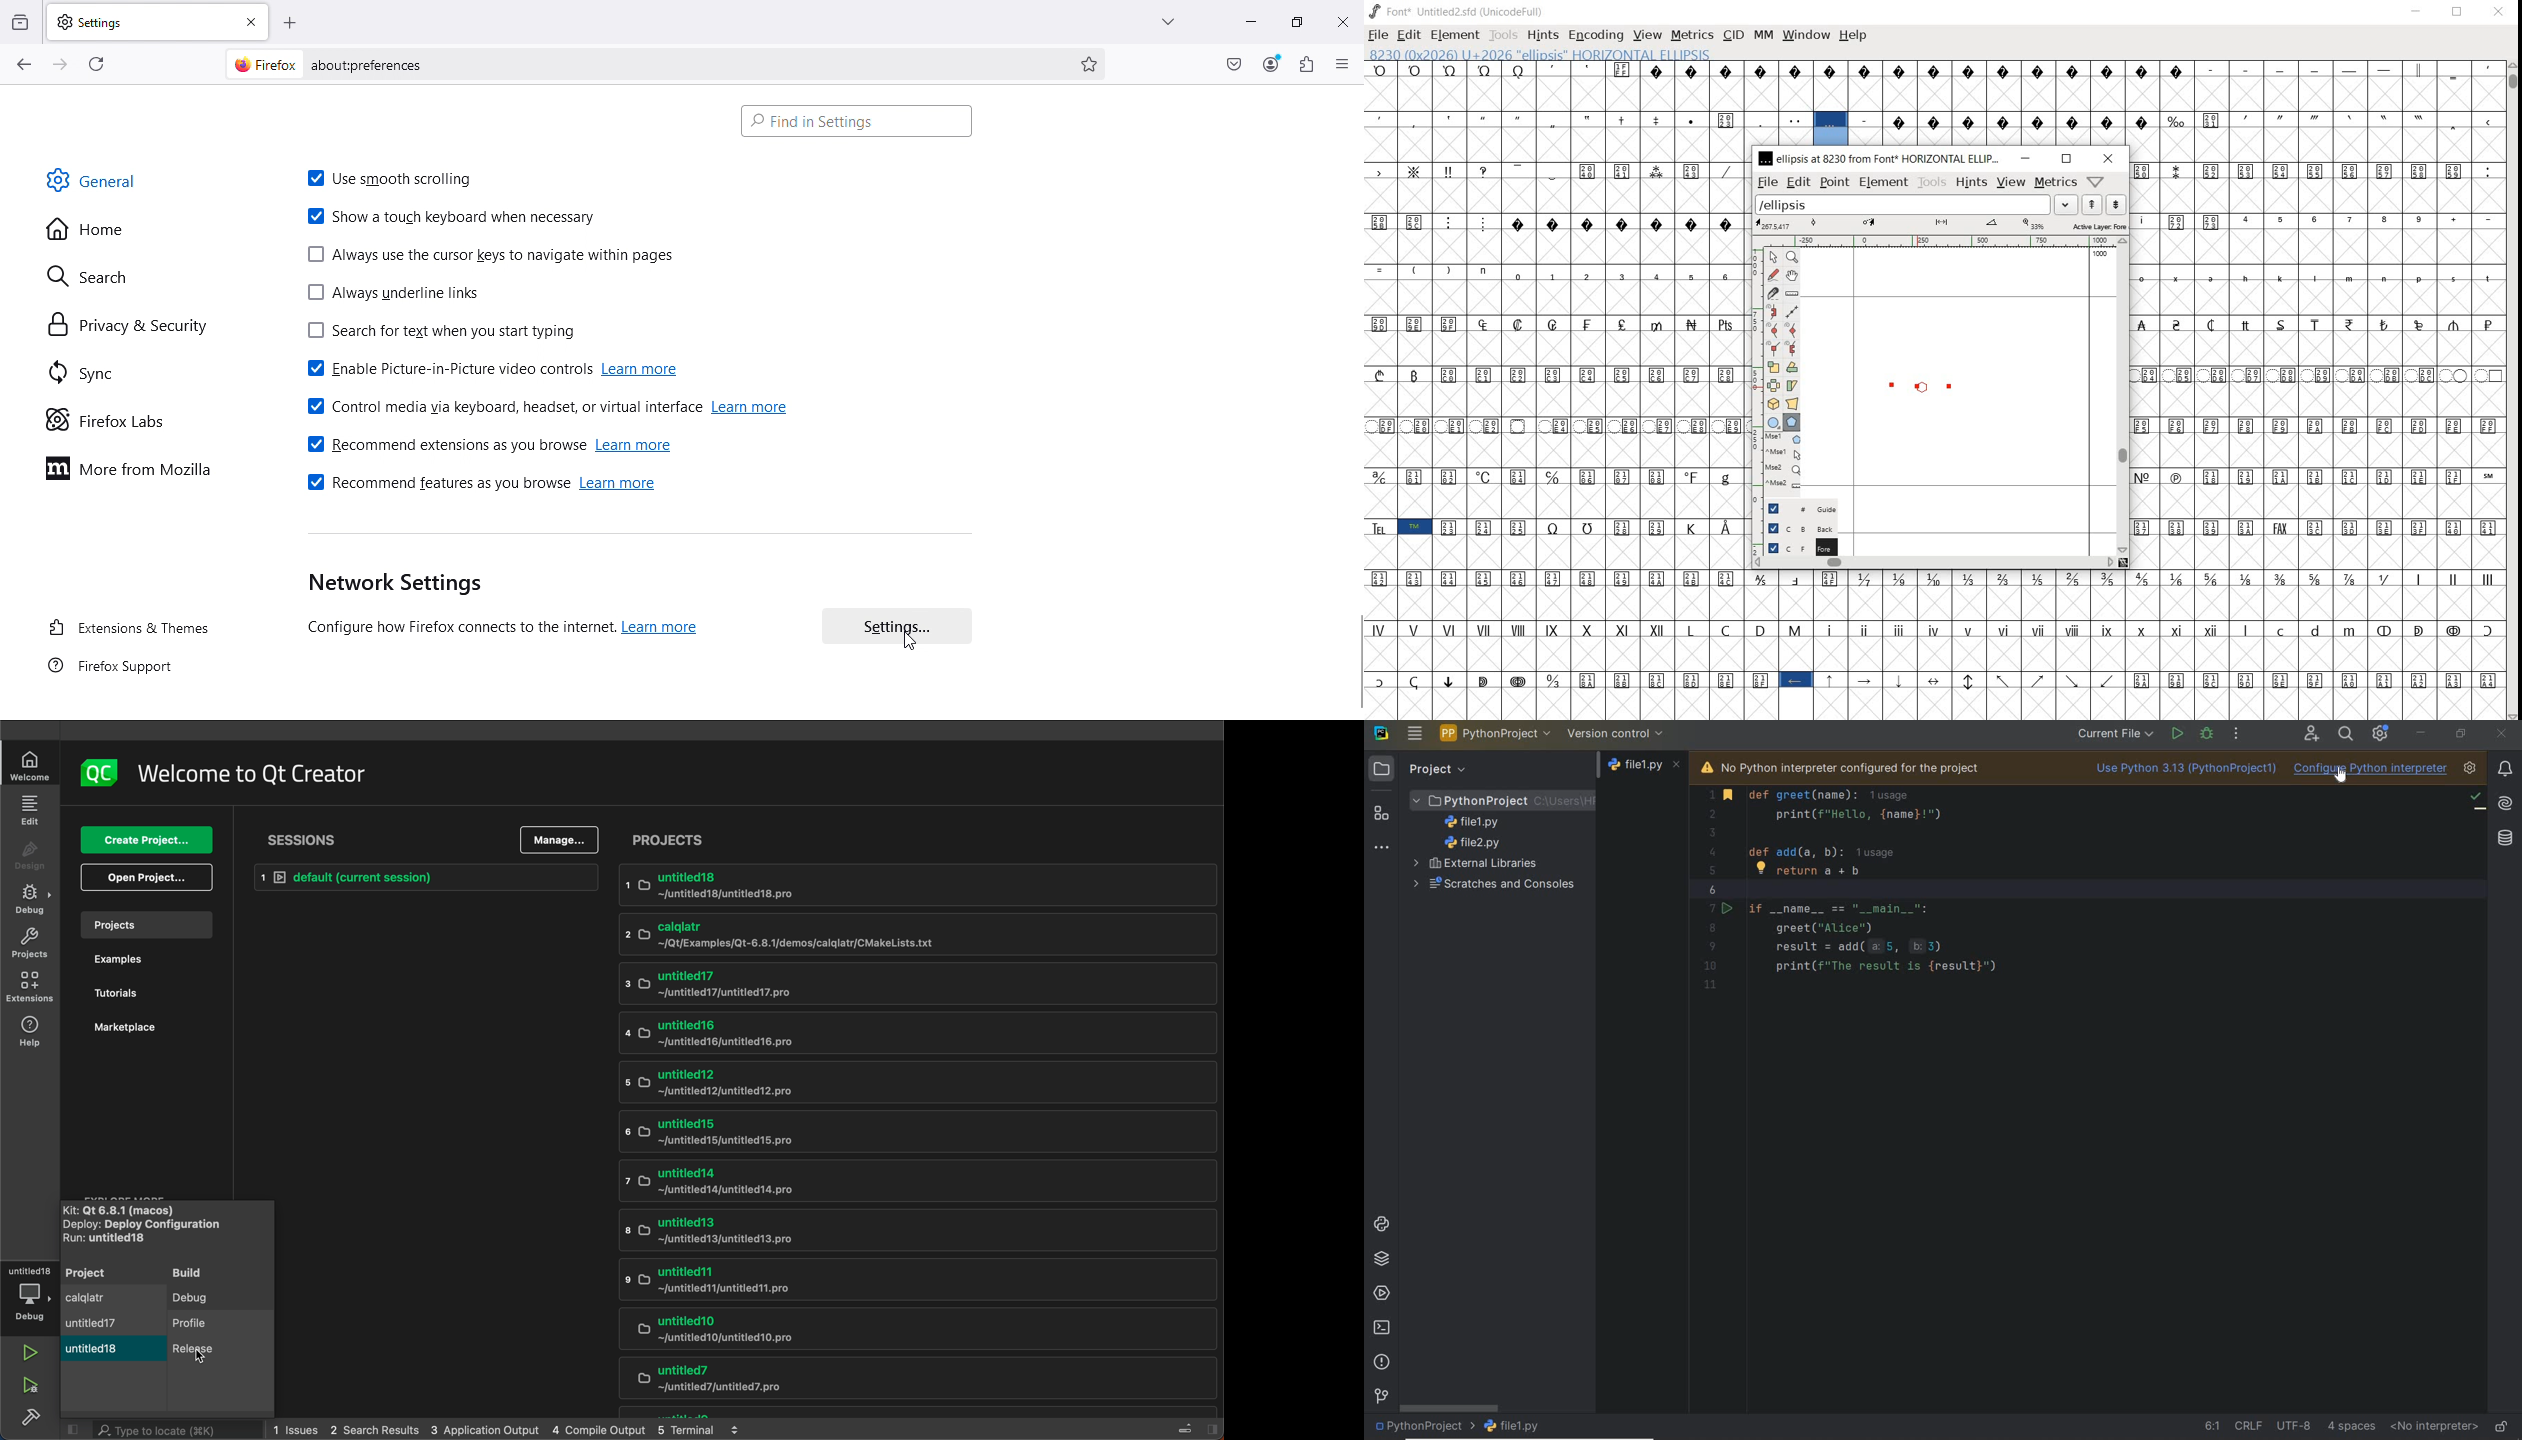 The height and width of the screenshot is (1456, 2548). Describe the element at coordinates (918, 839) in the screenshot. I see `projeects` at that location.